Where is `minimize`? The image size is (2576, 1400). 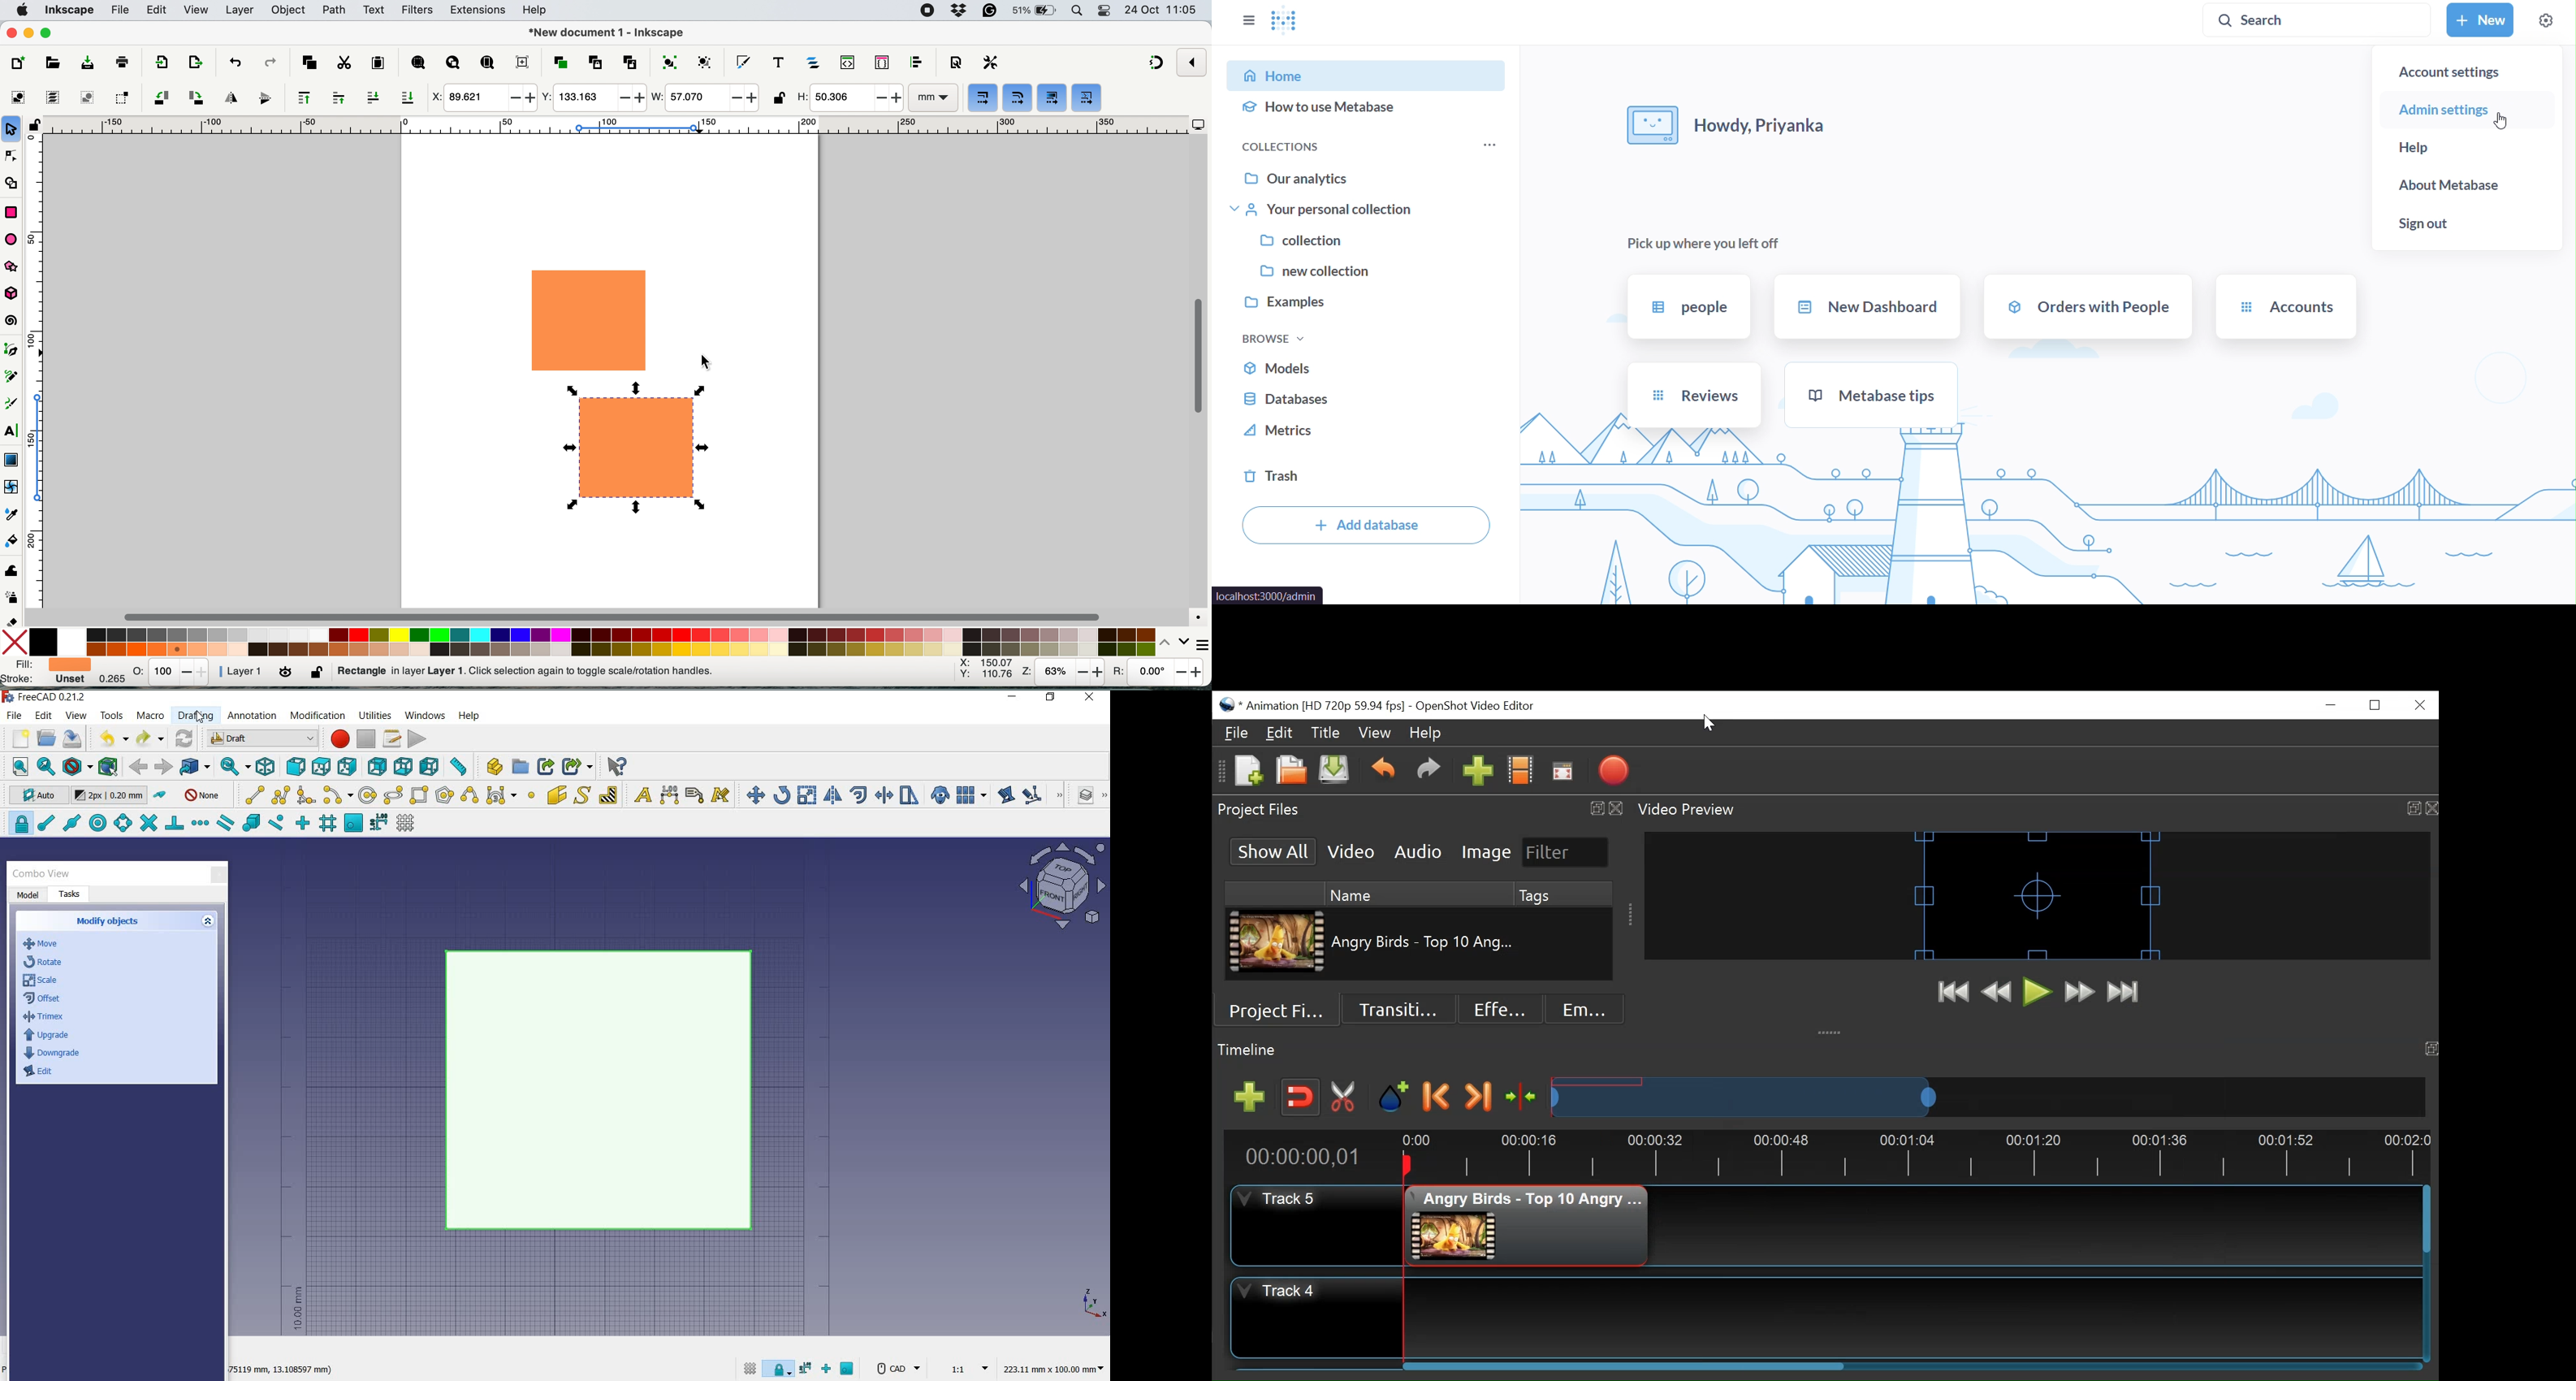
minimize is located at coordinates (2331, 705).